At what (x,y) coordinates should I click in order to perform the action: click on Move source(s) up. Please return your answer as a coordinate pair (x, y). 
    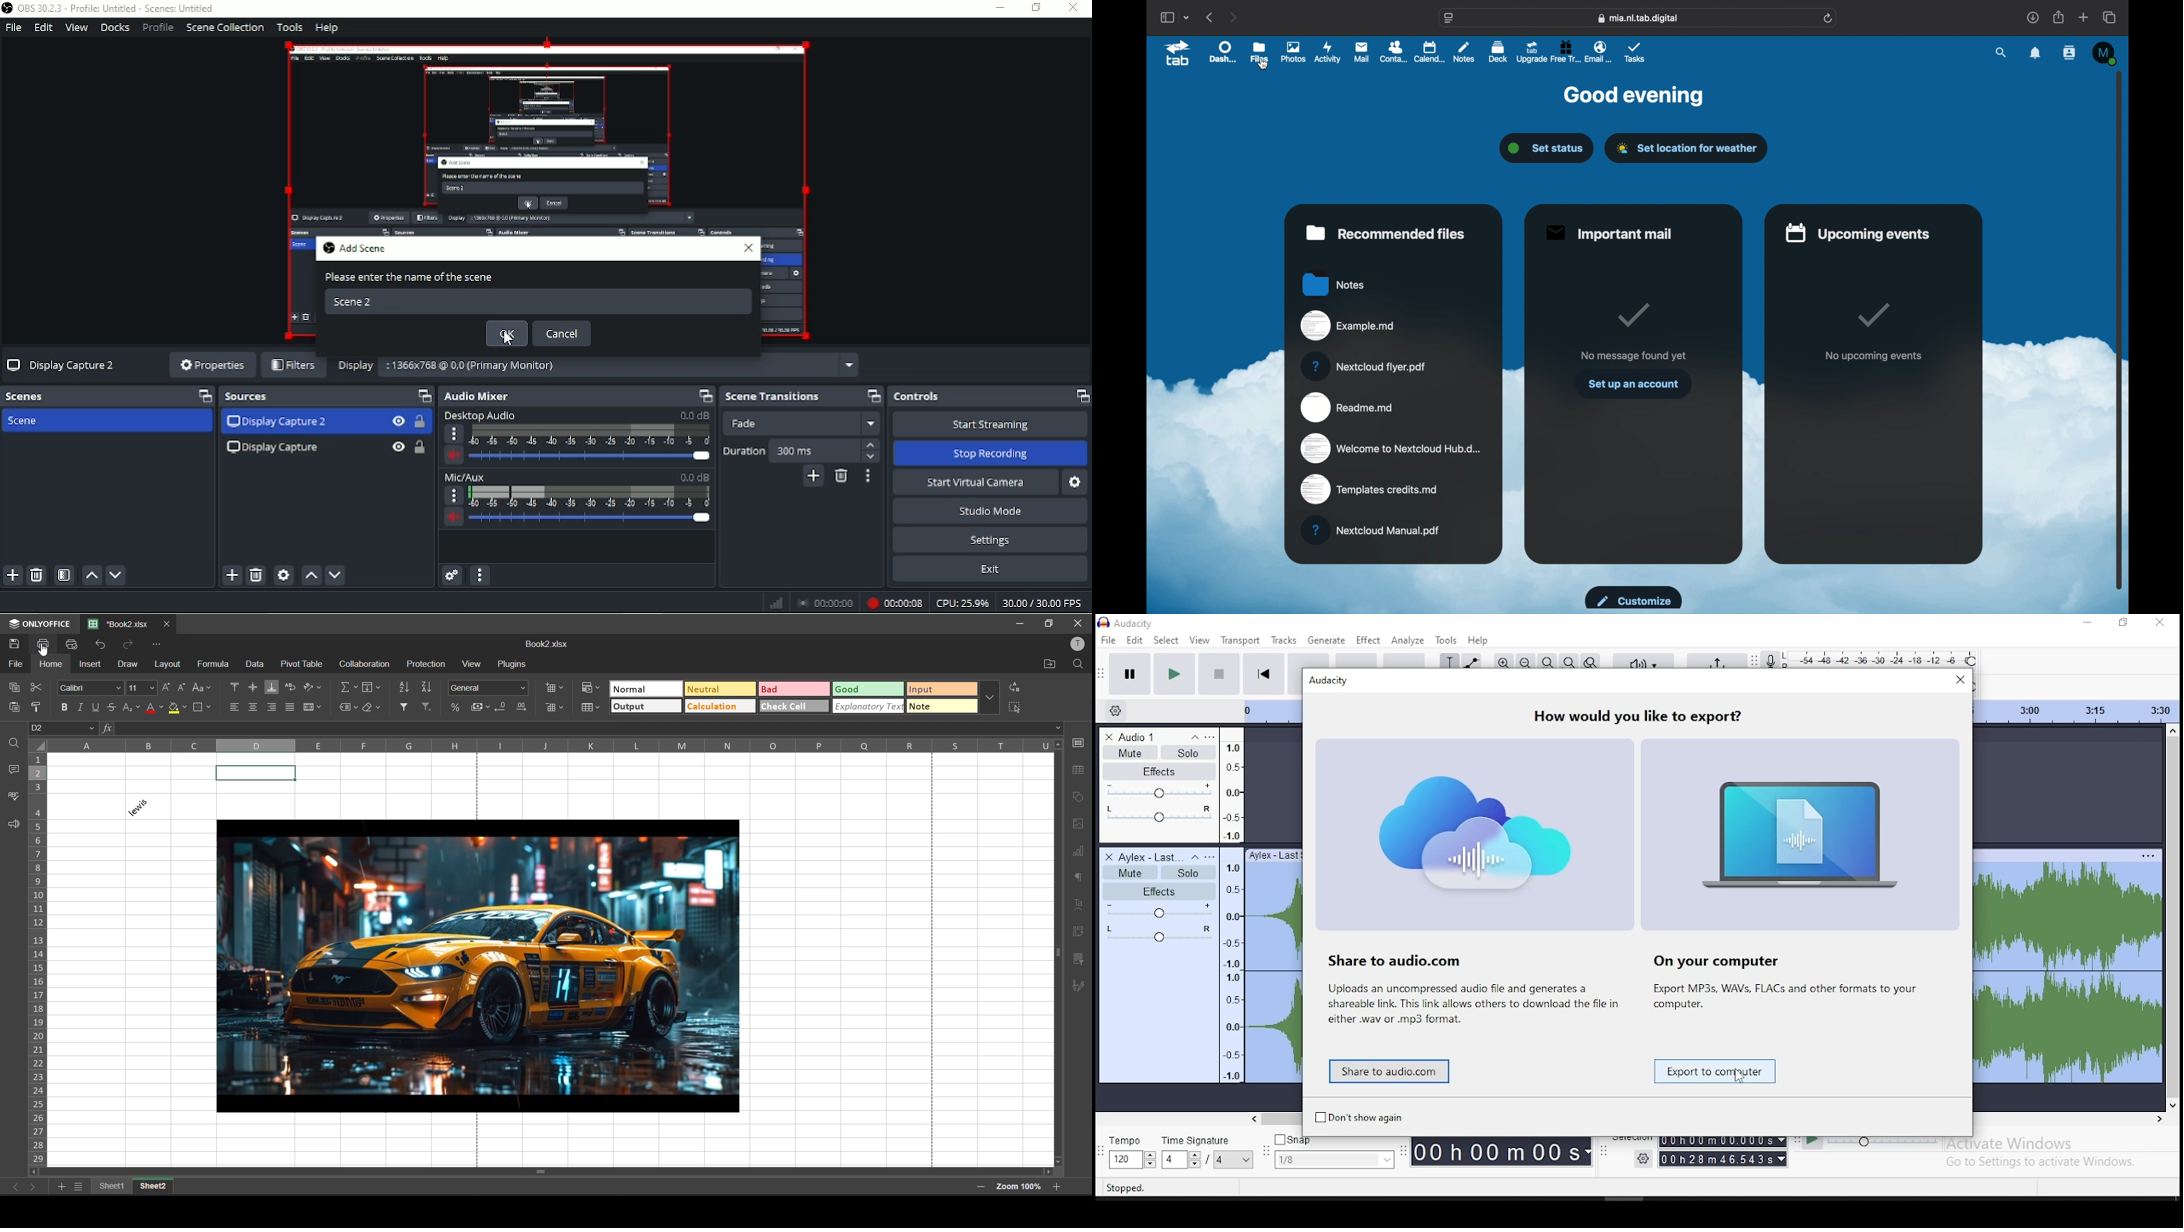
    Looking at the image, I should click on (311, 576).